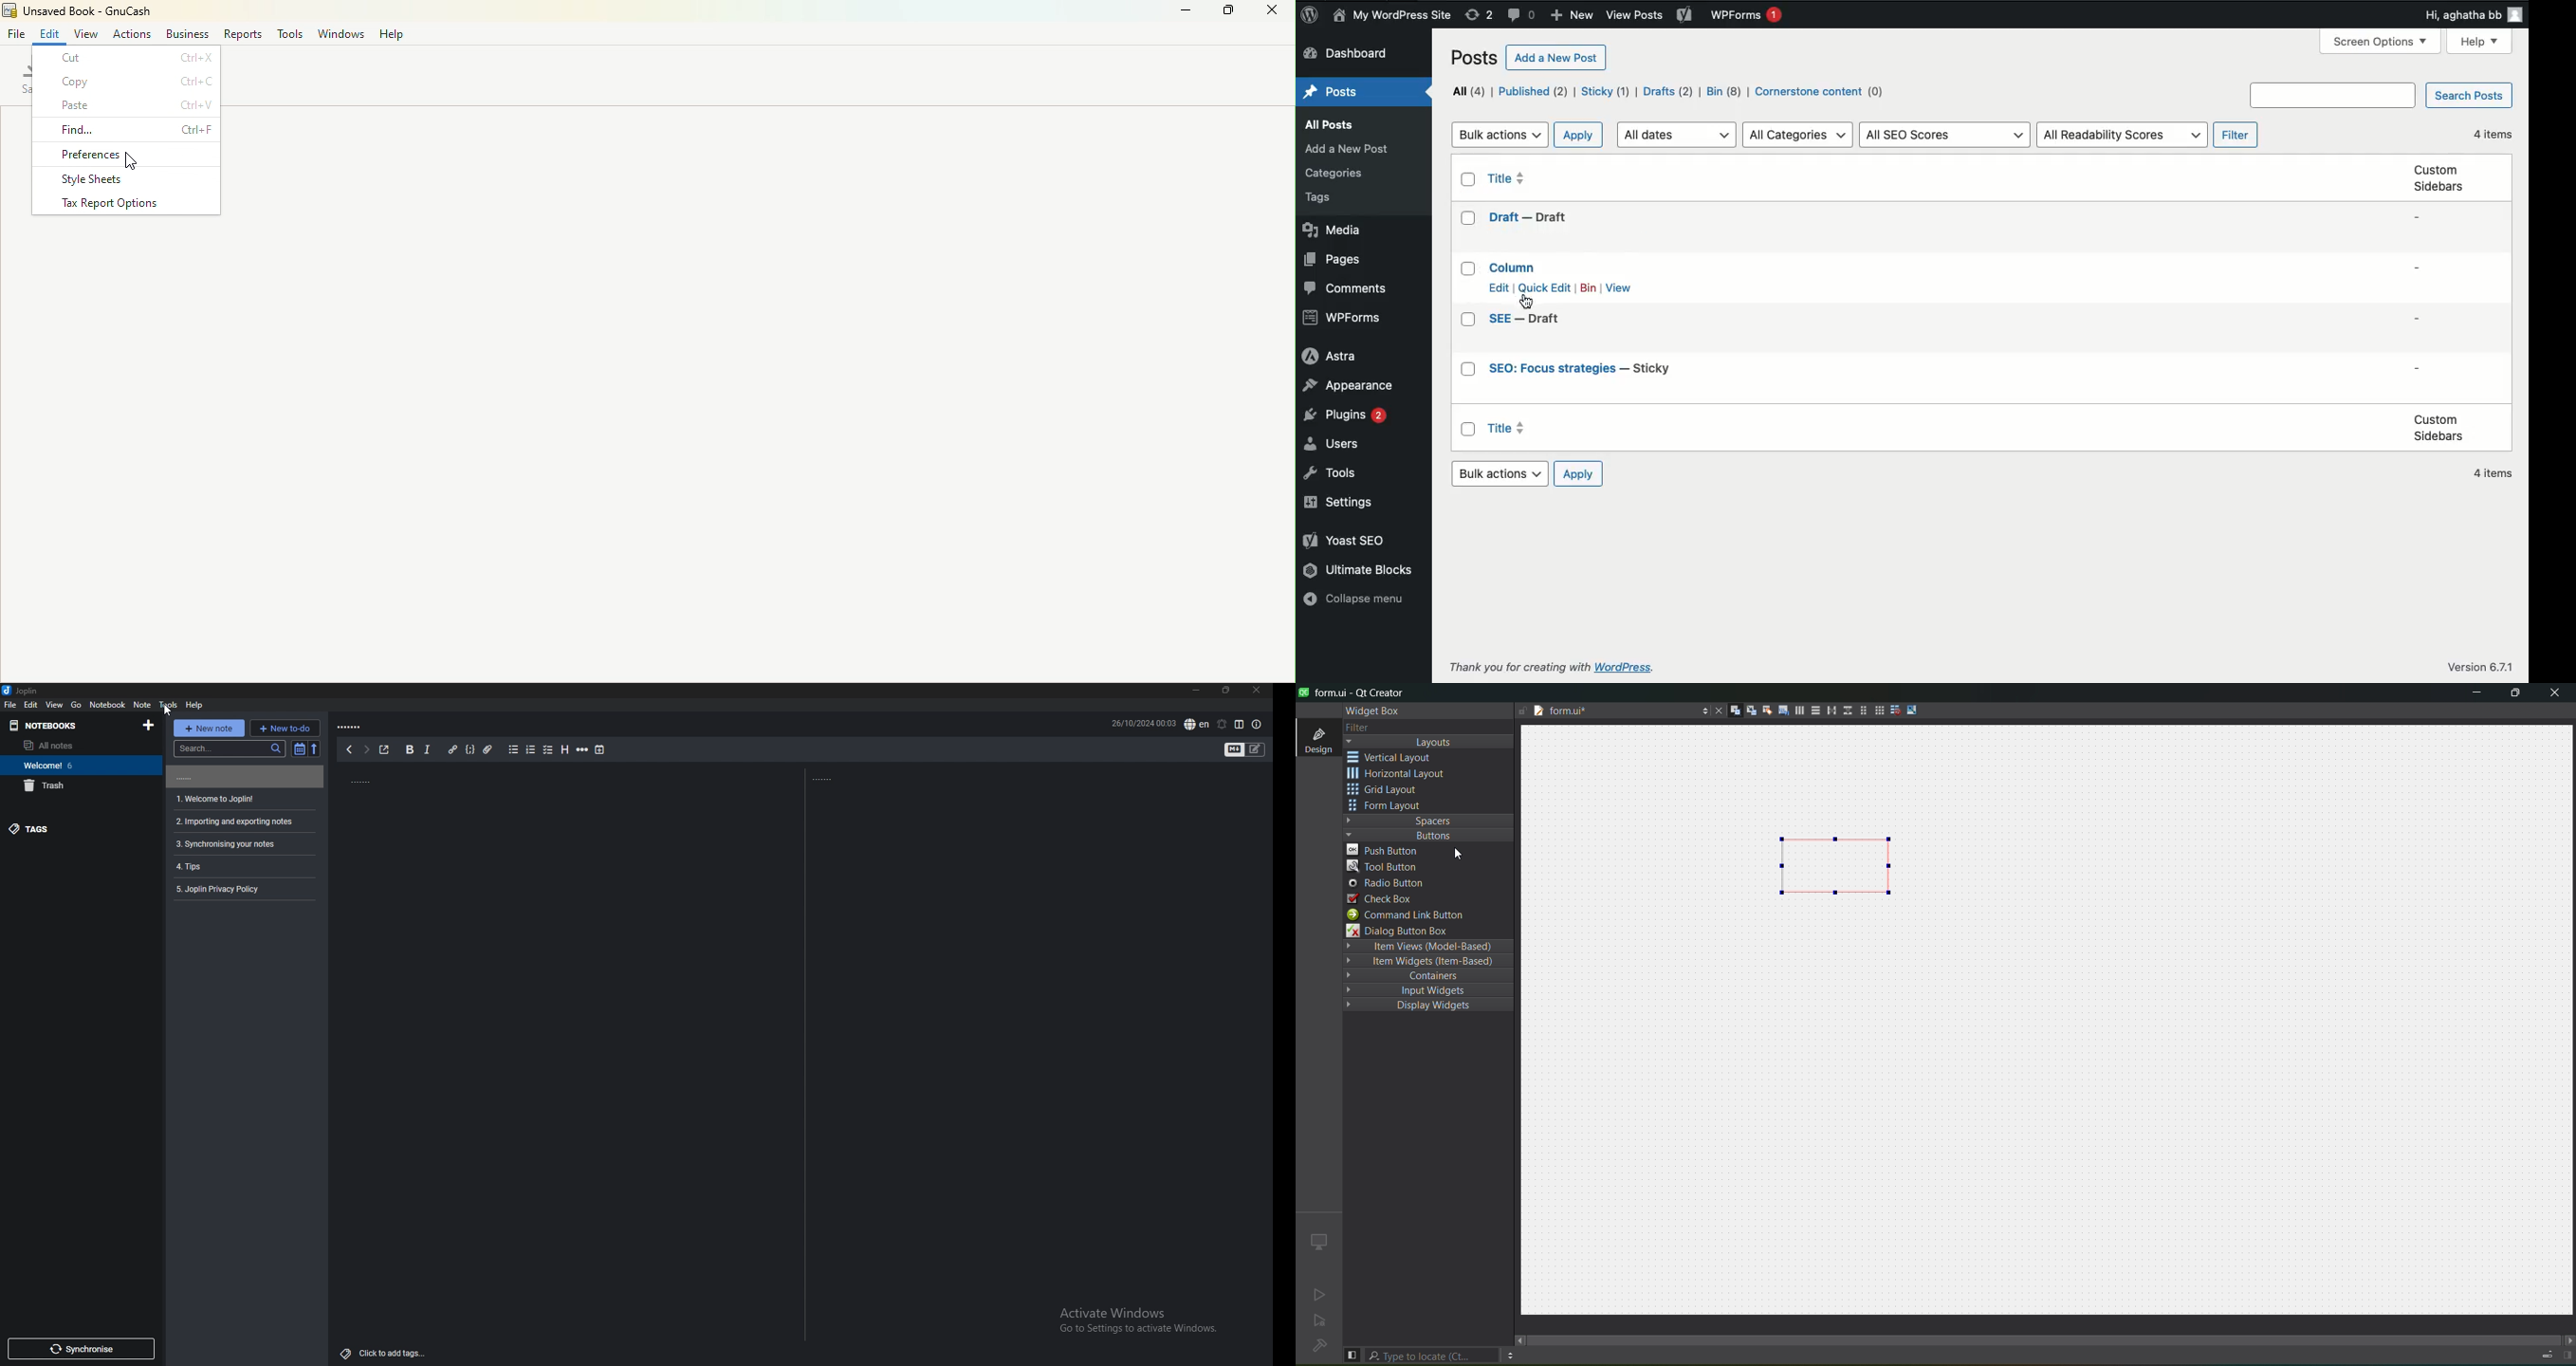 The width and height of the screenshot is (2576, 1372). What do you see at coordinates (232, 820) in the screenshot?
I see `2. Importing and exporting notes.` at bounding box center [232, 820].